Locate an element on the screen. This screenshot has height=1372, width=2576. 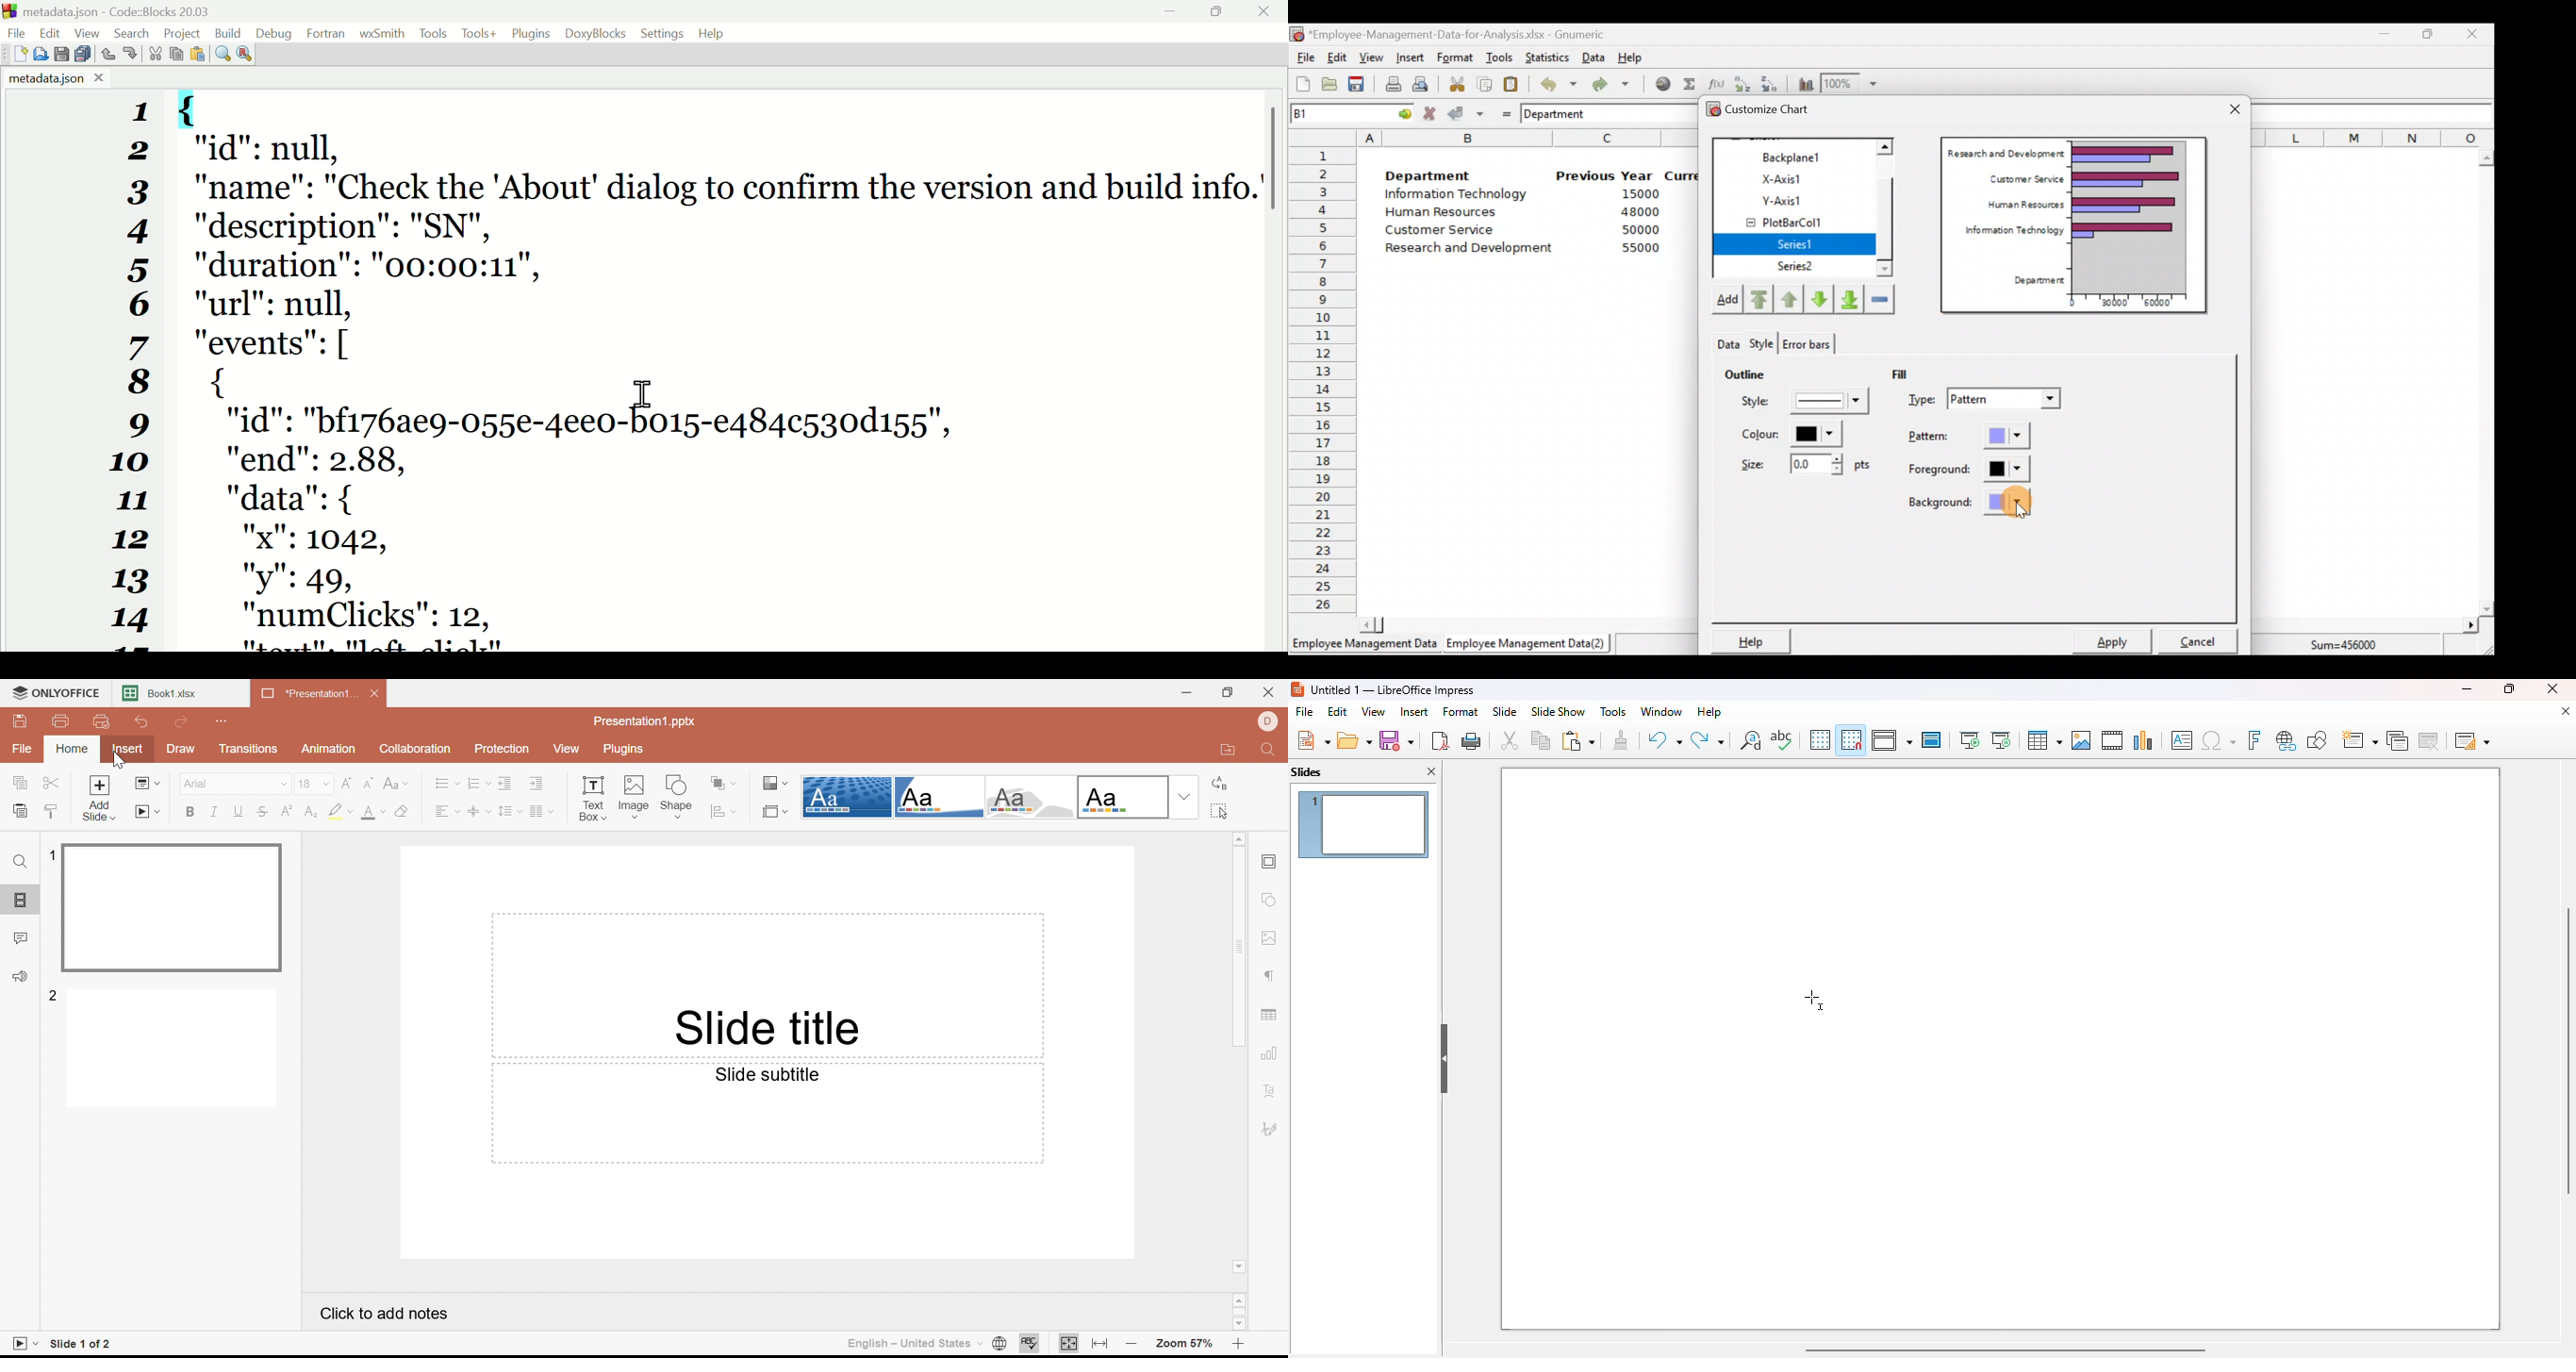
Slides is located at coordinates (23, 900).